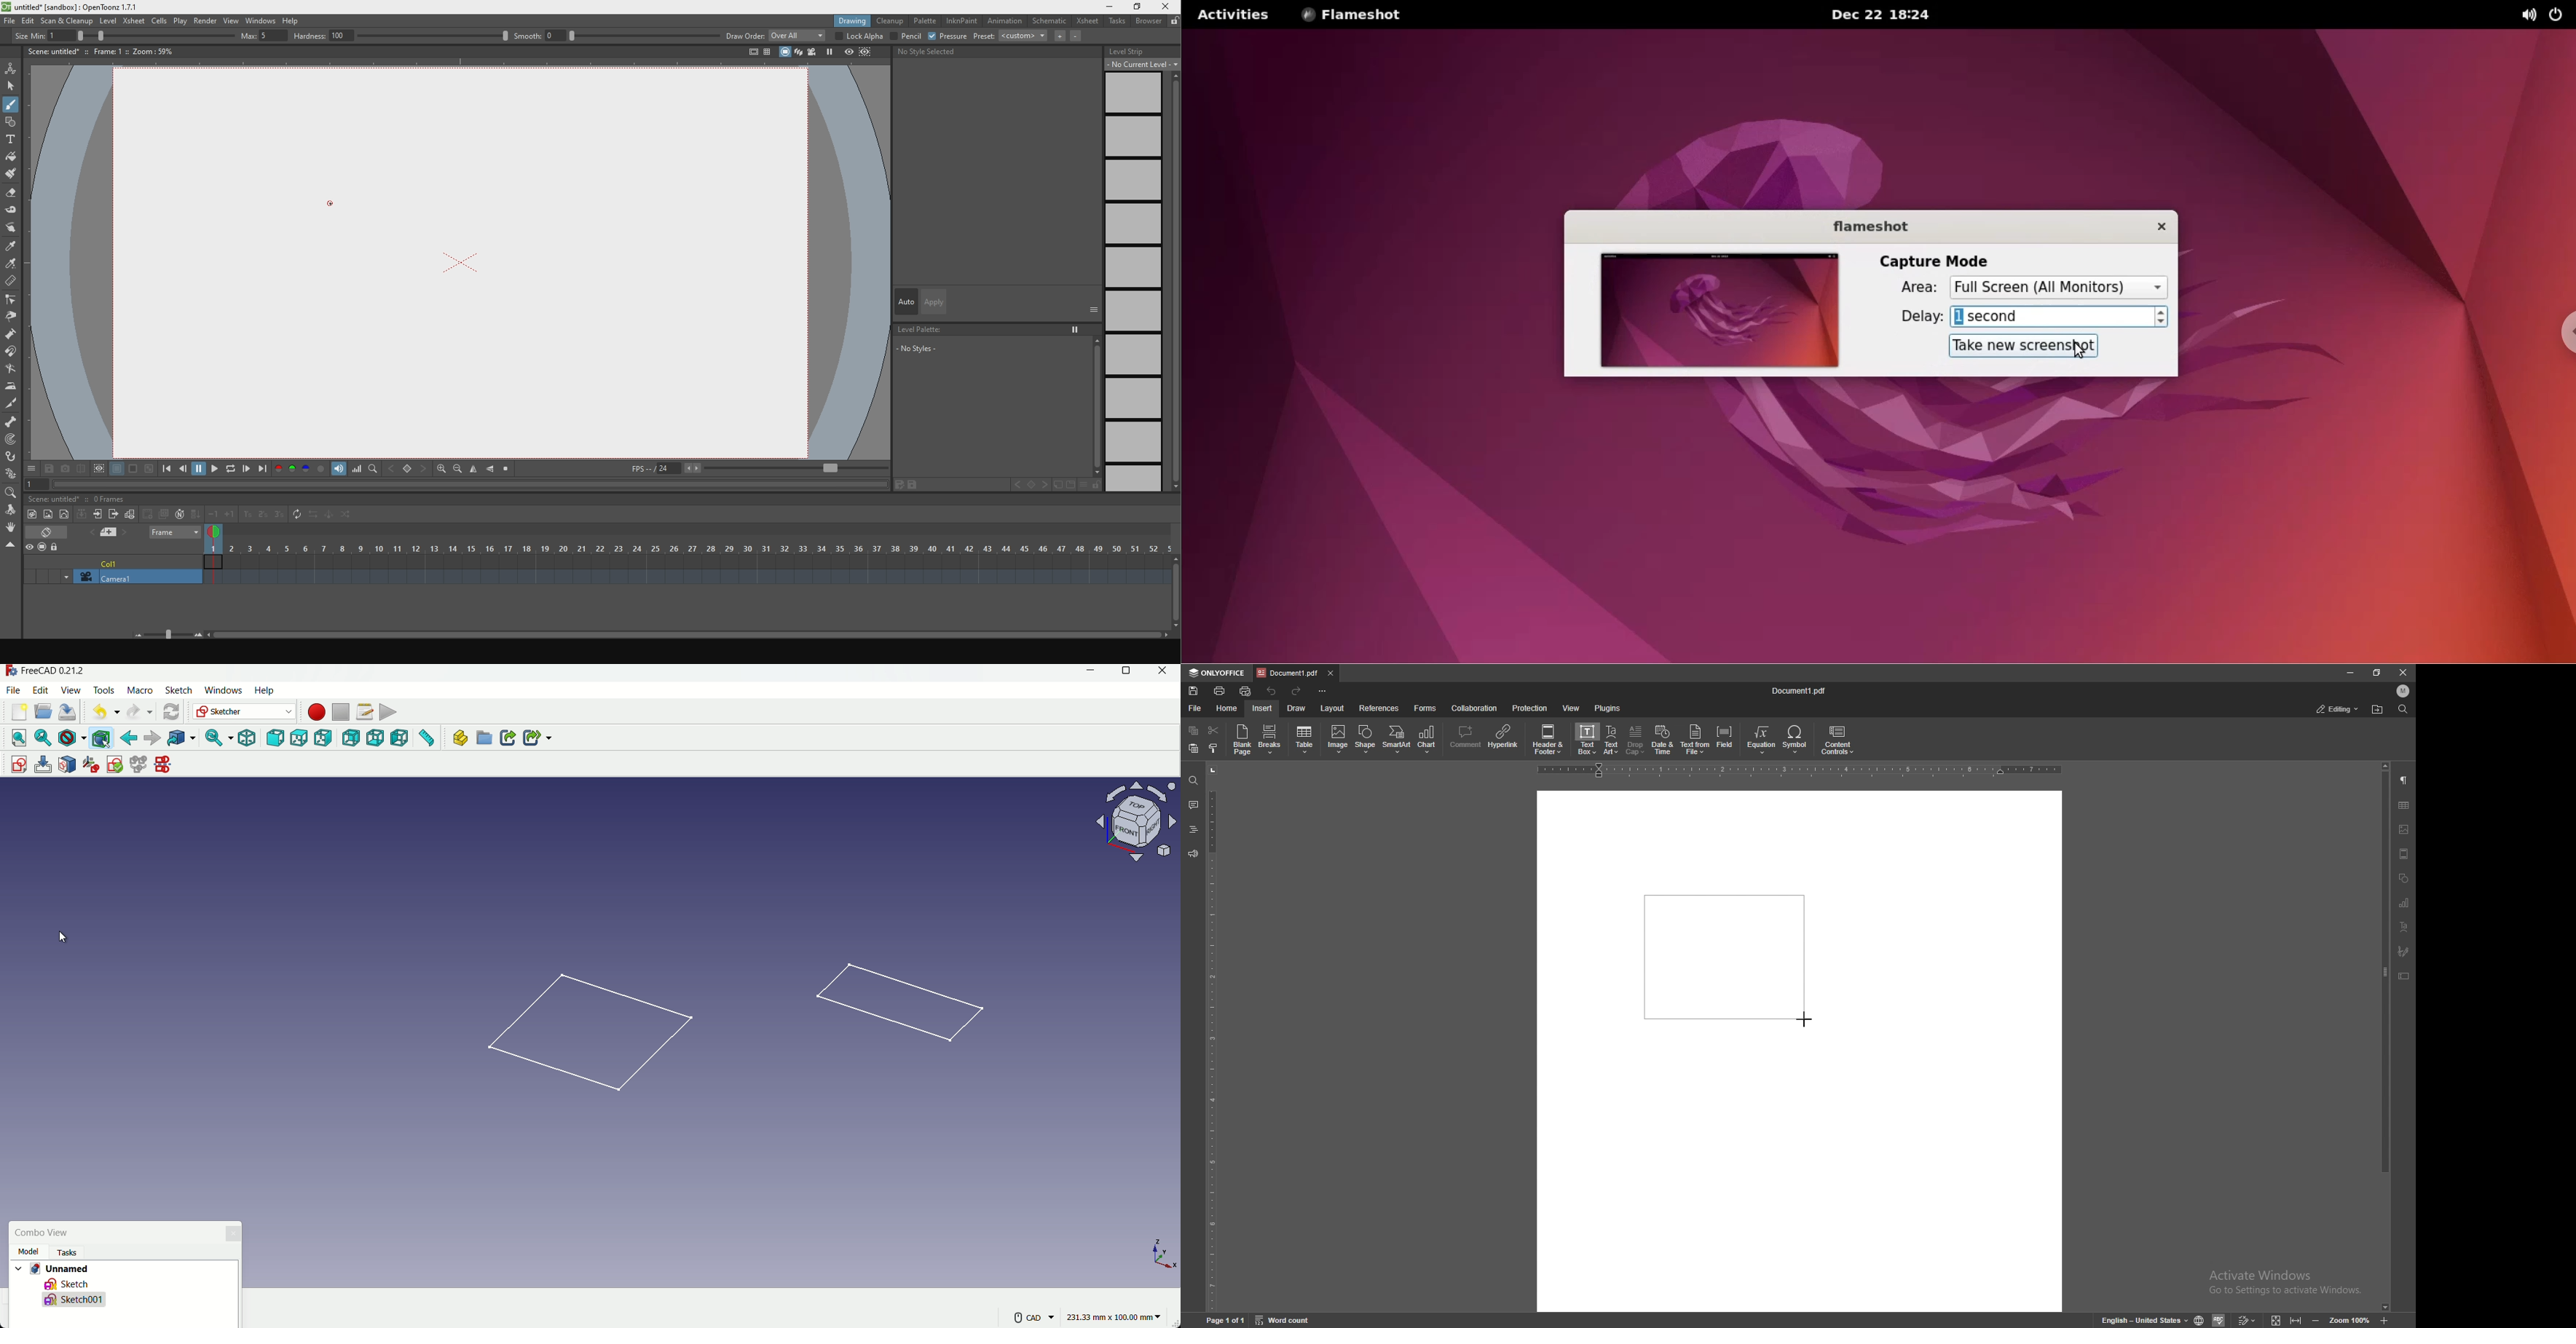 The height and width of the screenshot is (1344, 2576). What do you see at coordinates (1219, 691) in the screenshot?
I see `print` at bounding box center [1219, 691].